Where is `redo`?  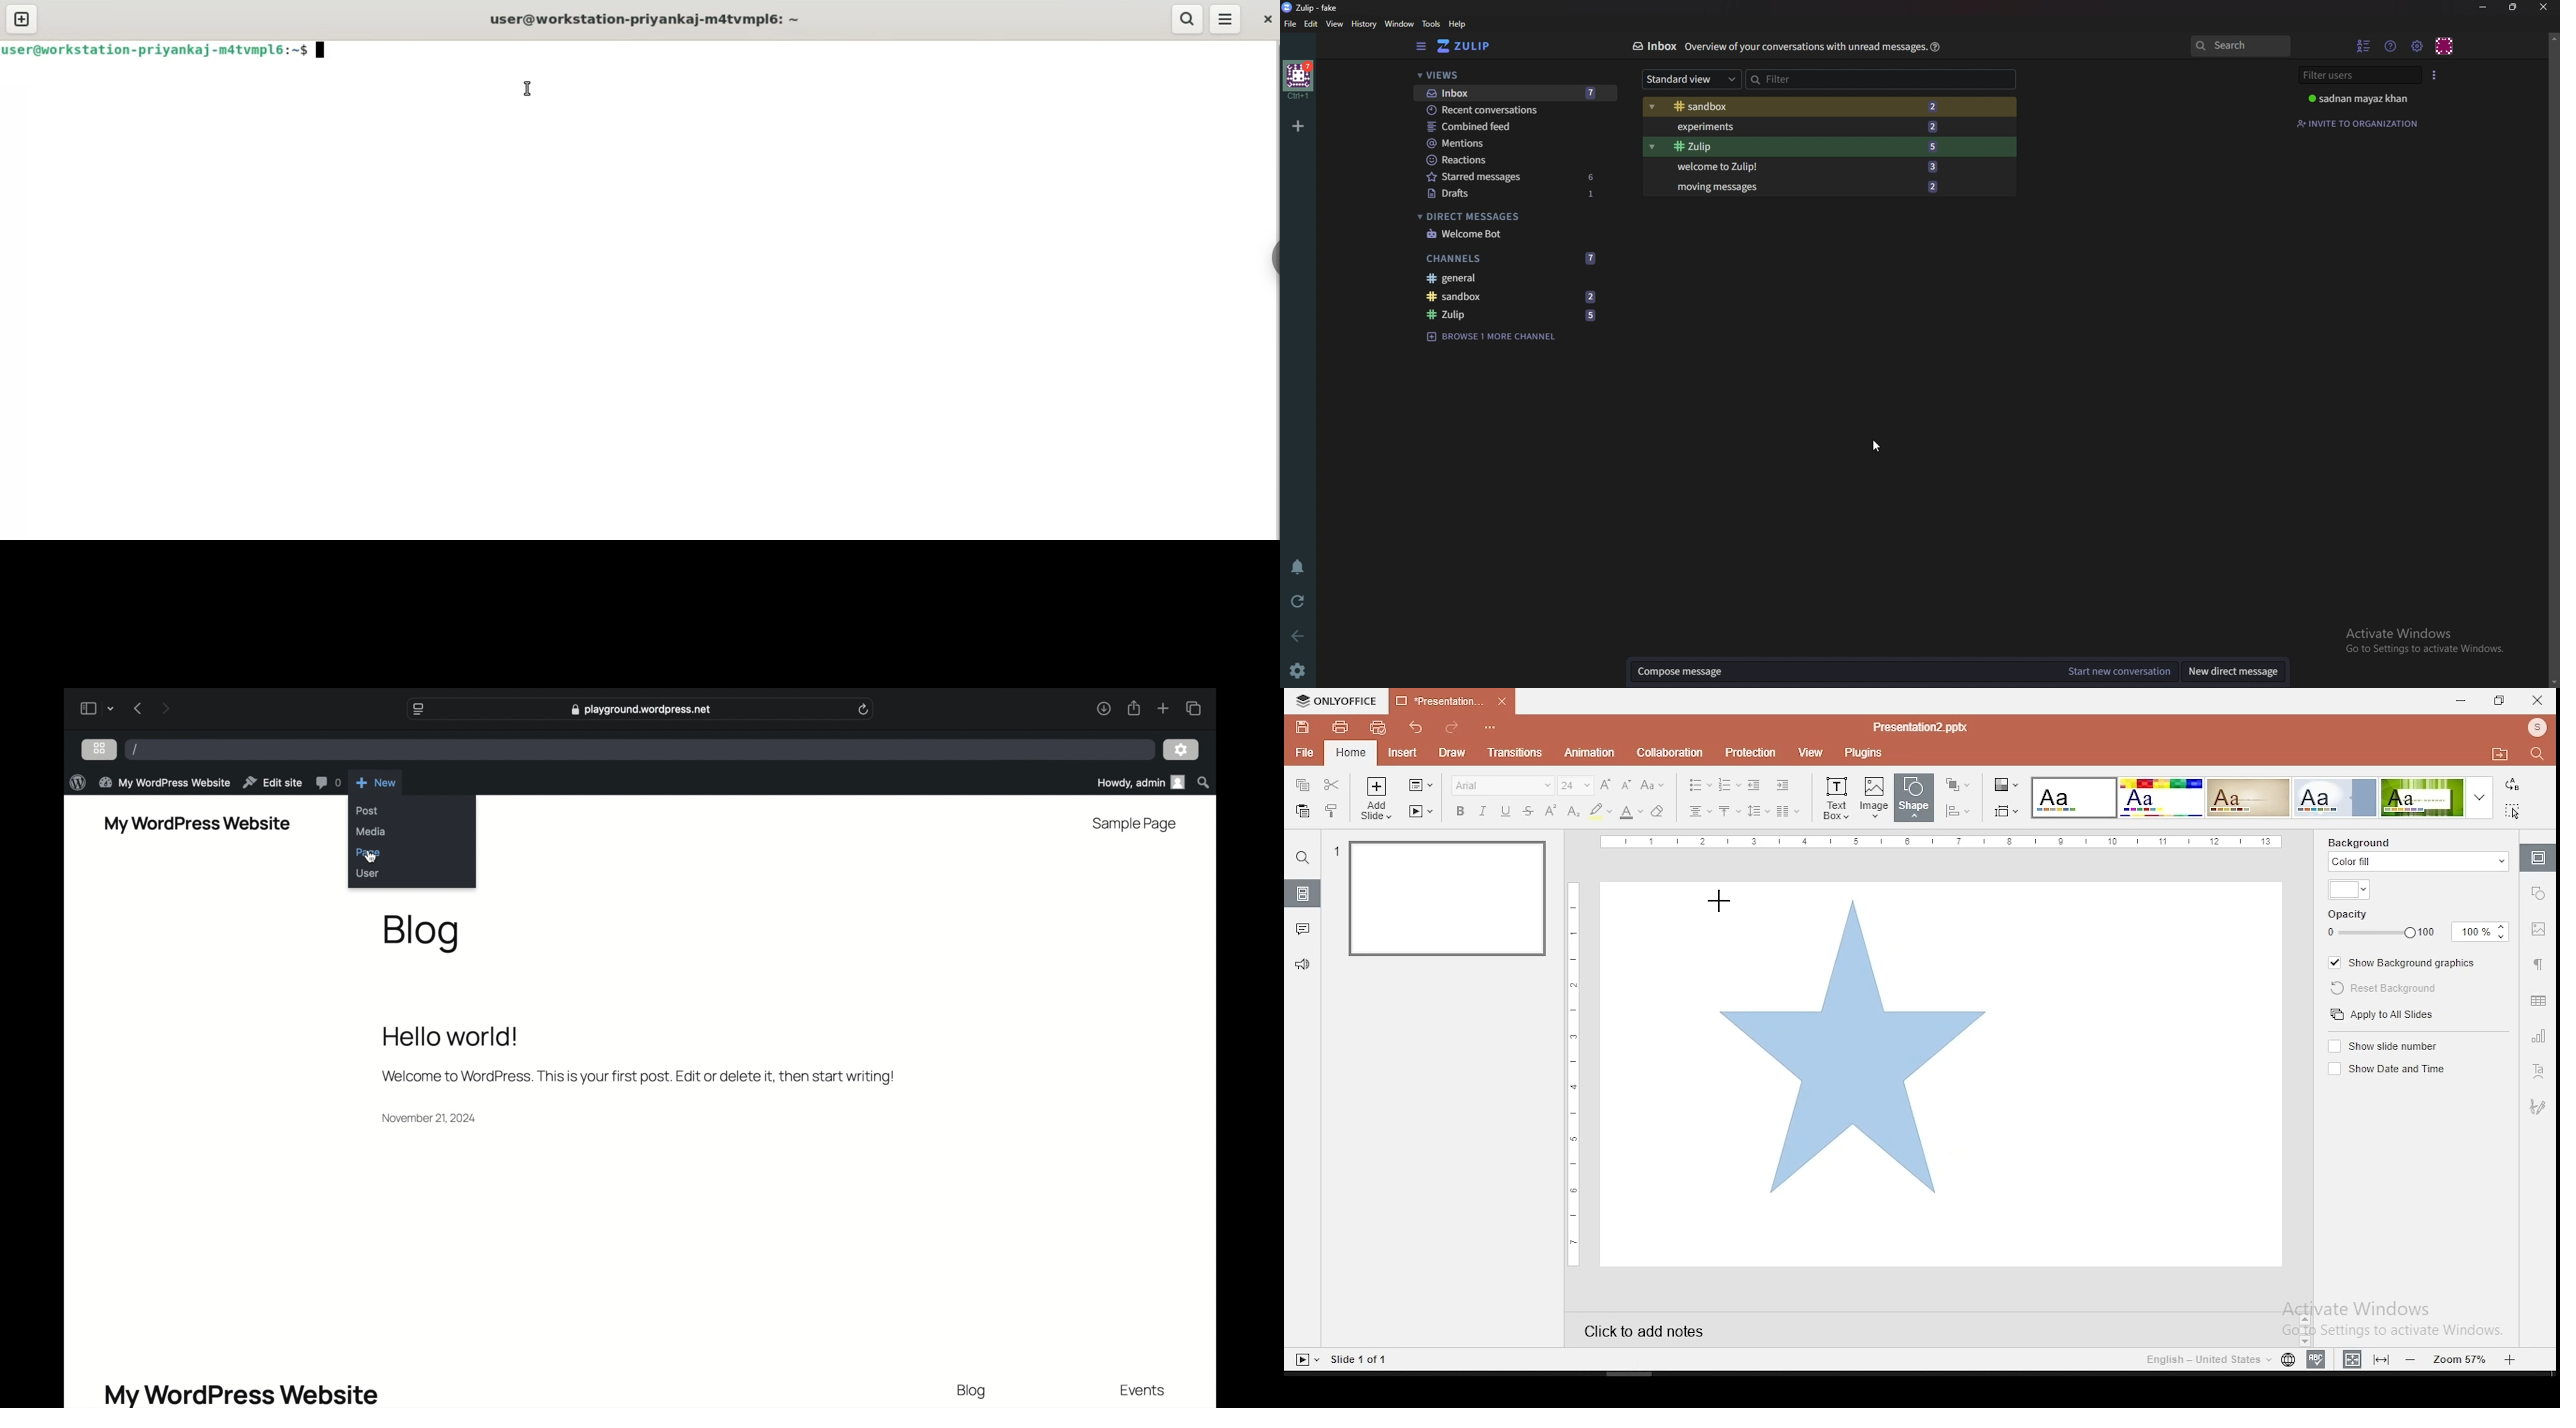
redo is located at coordinates (1451, 729).